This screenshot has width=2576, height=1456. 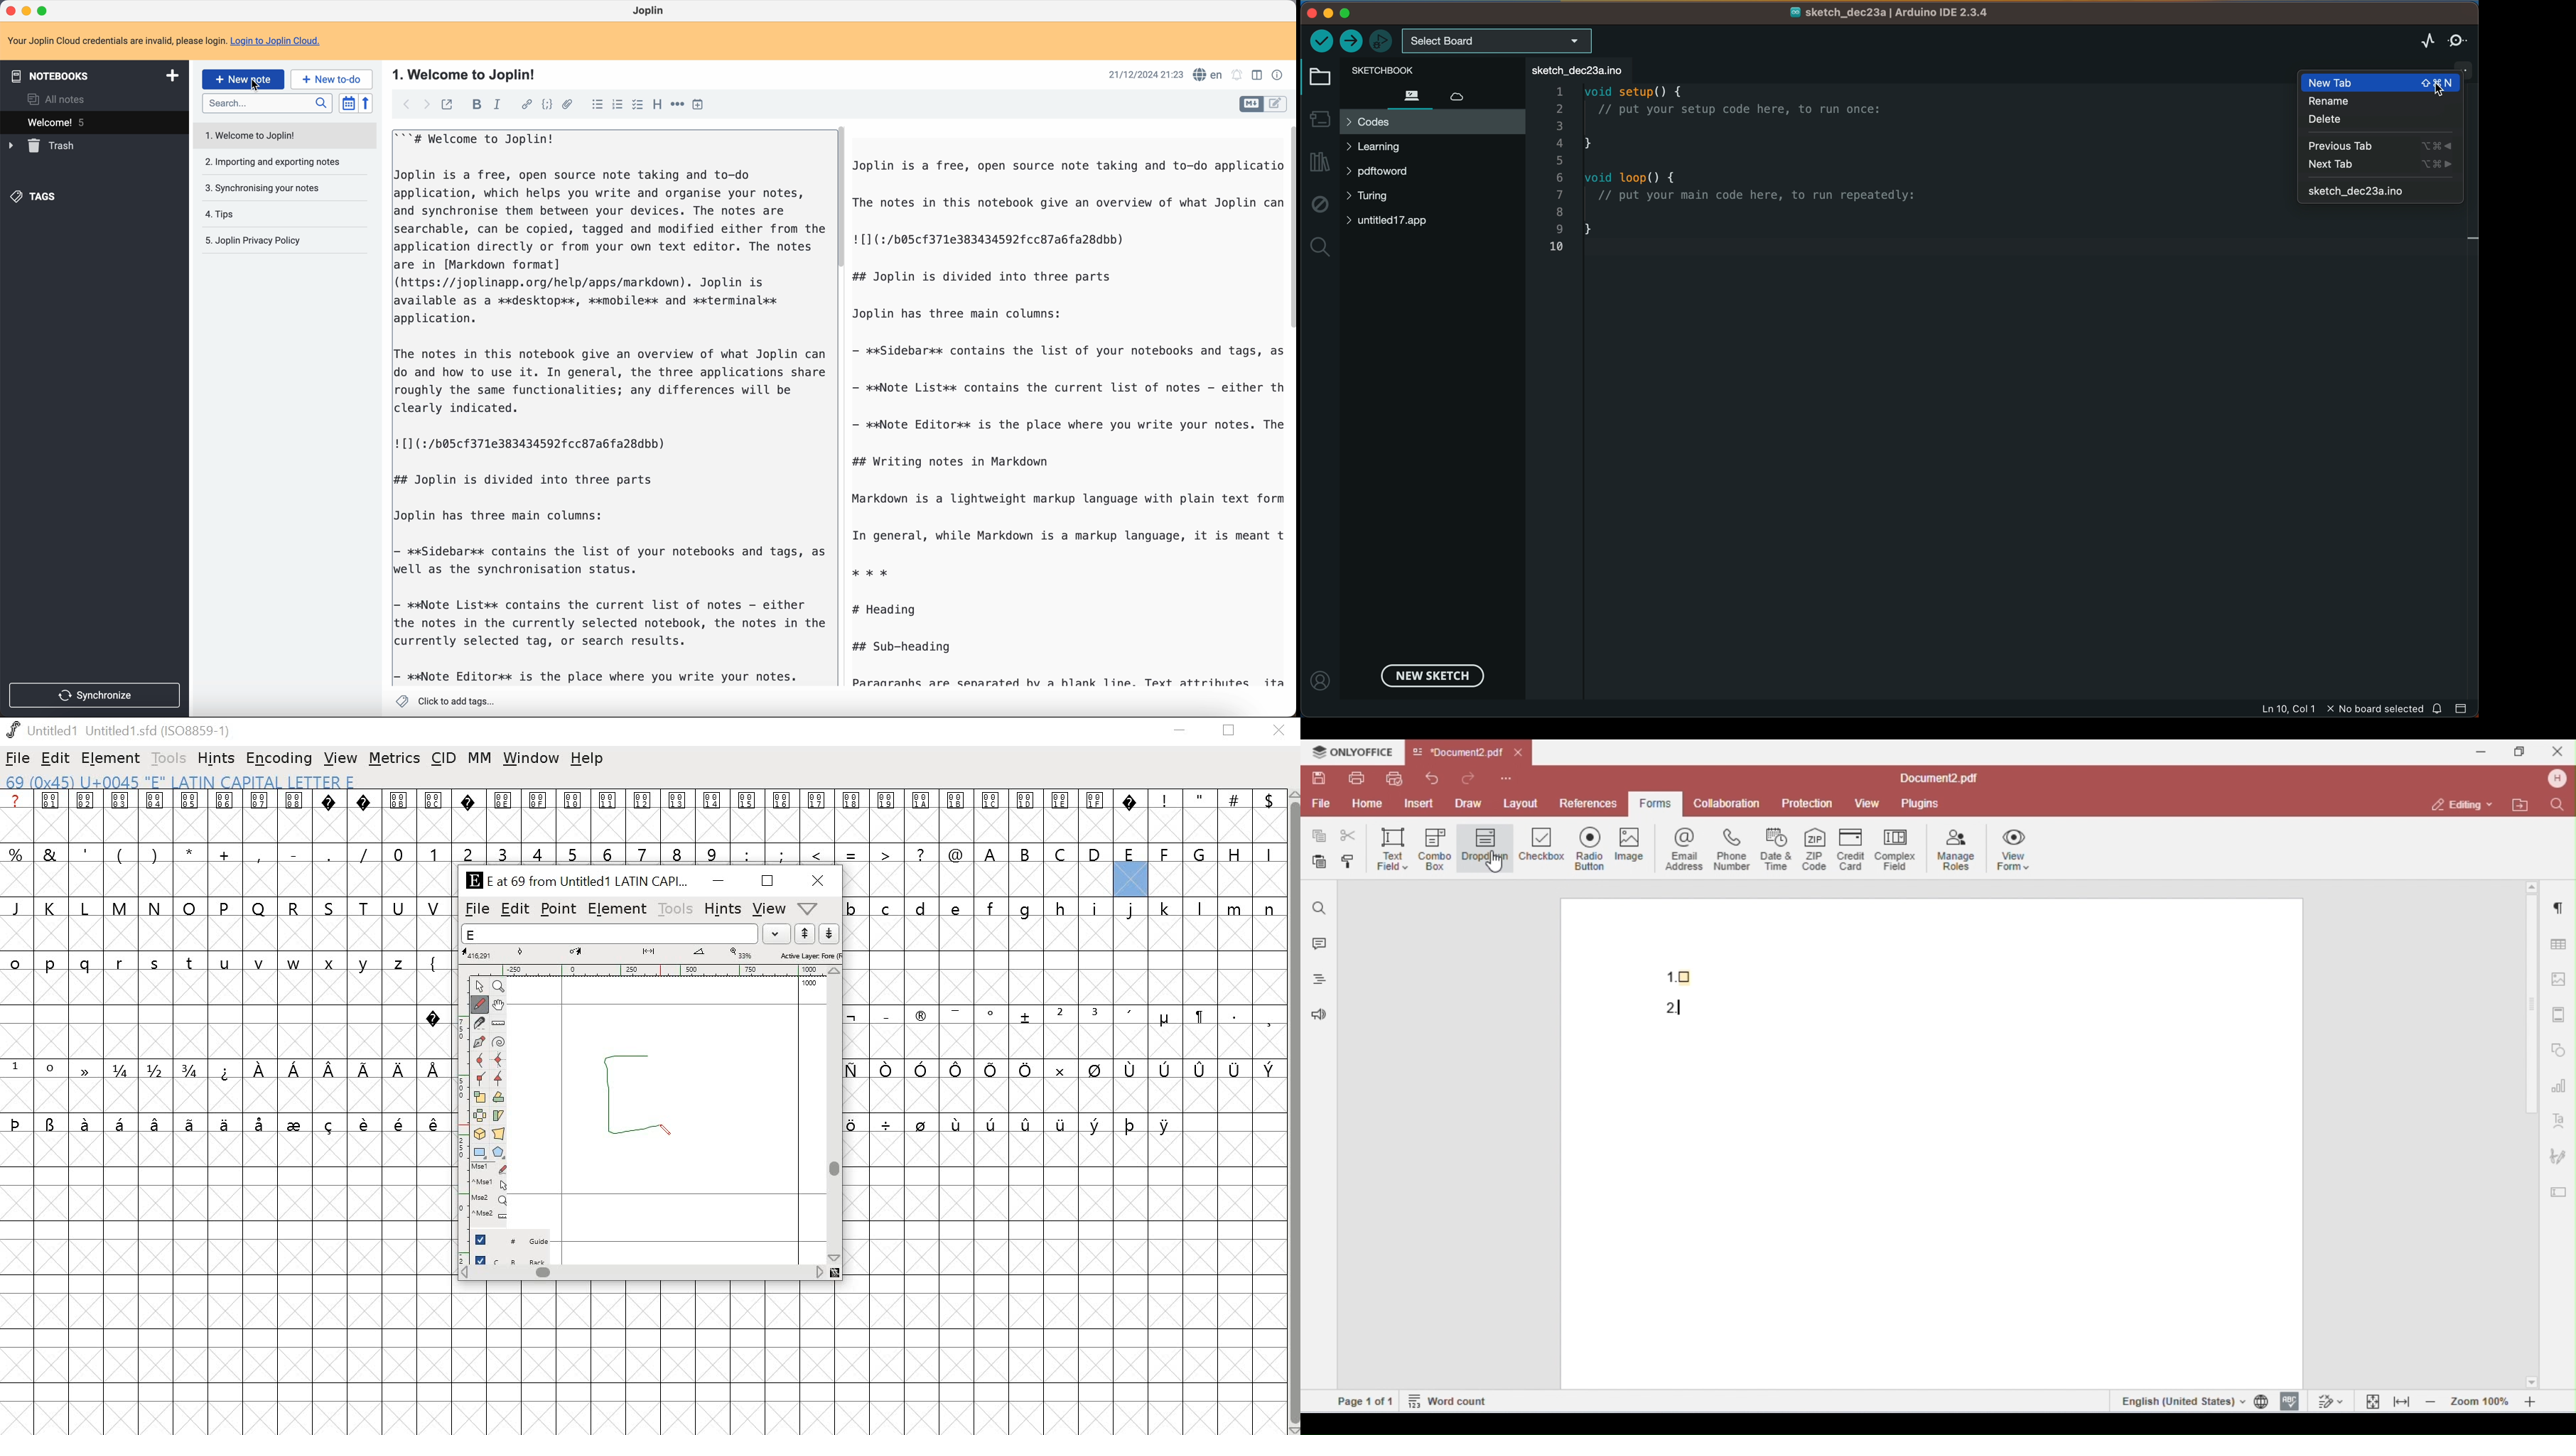 I want to click on Joplin, so click(x=650, y=12).